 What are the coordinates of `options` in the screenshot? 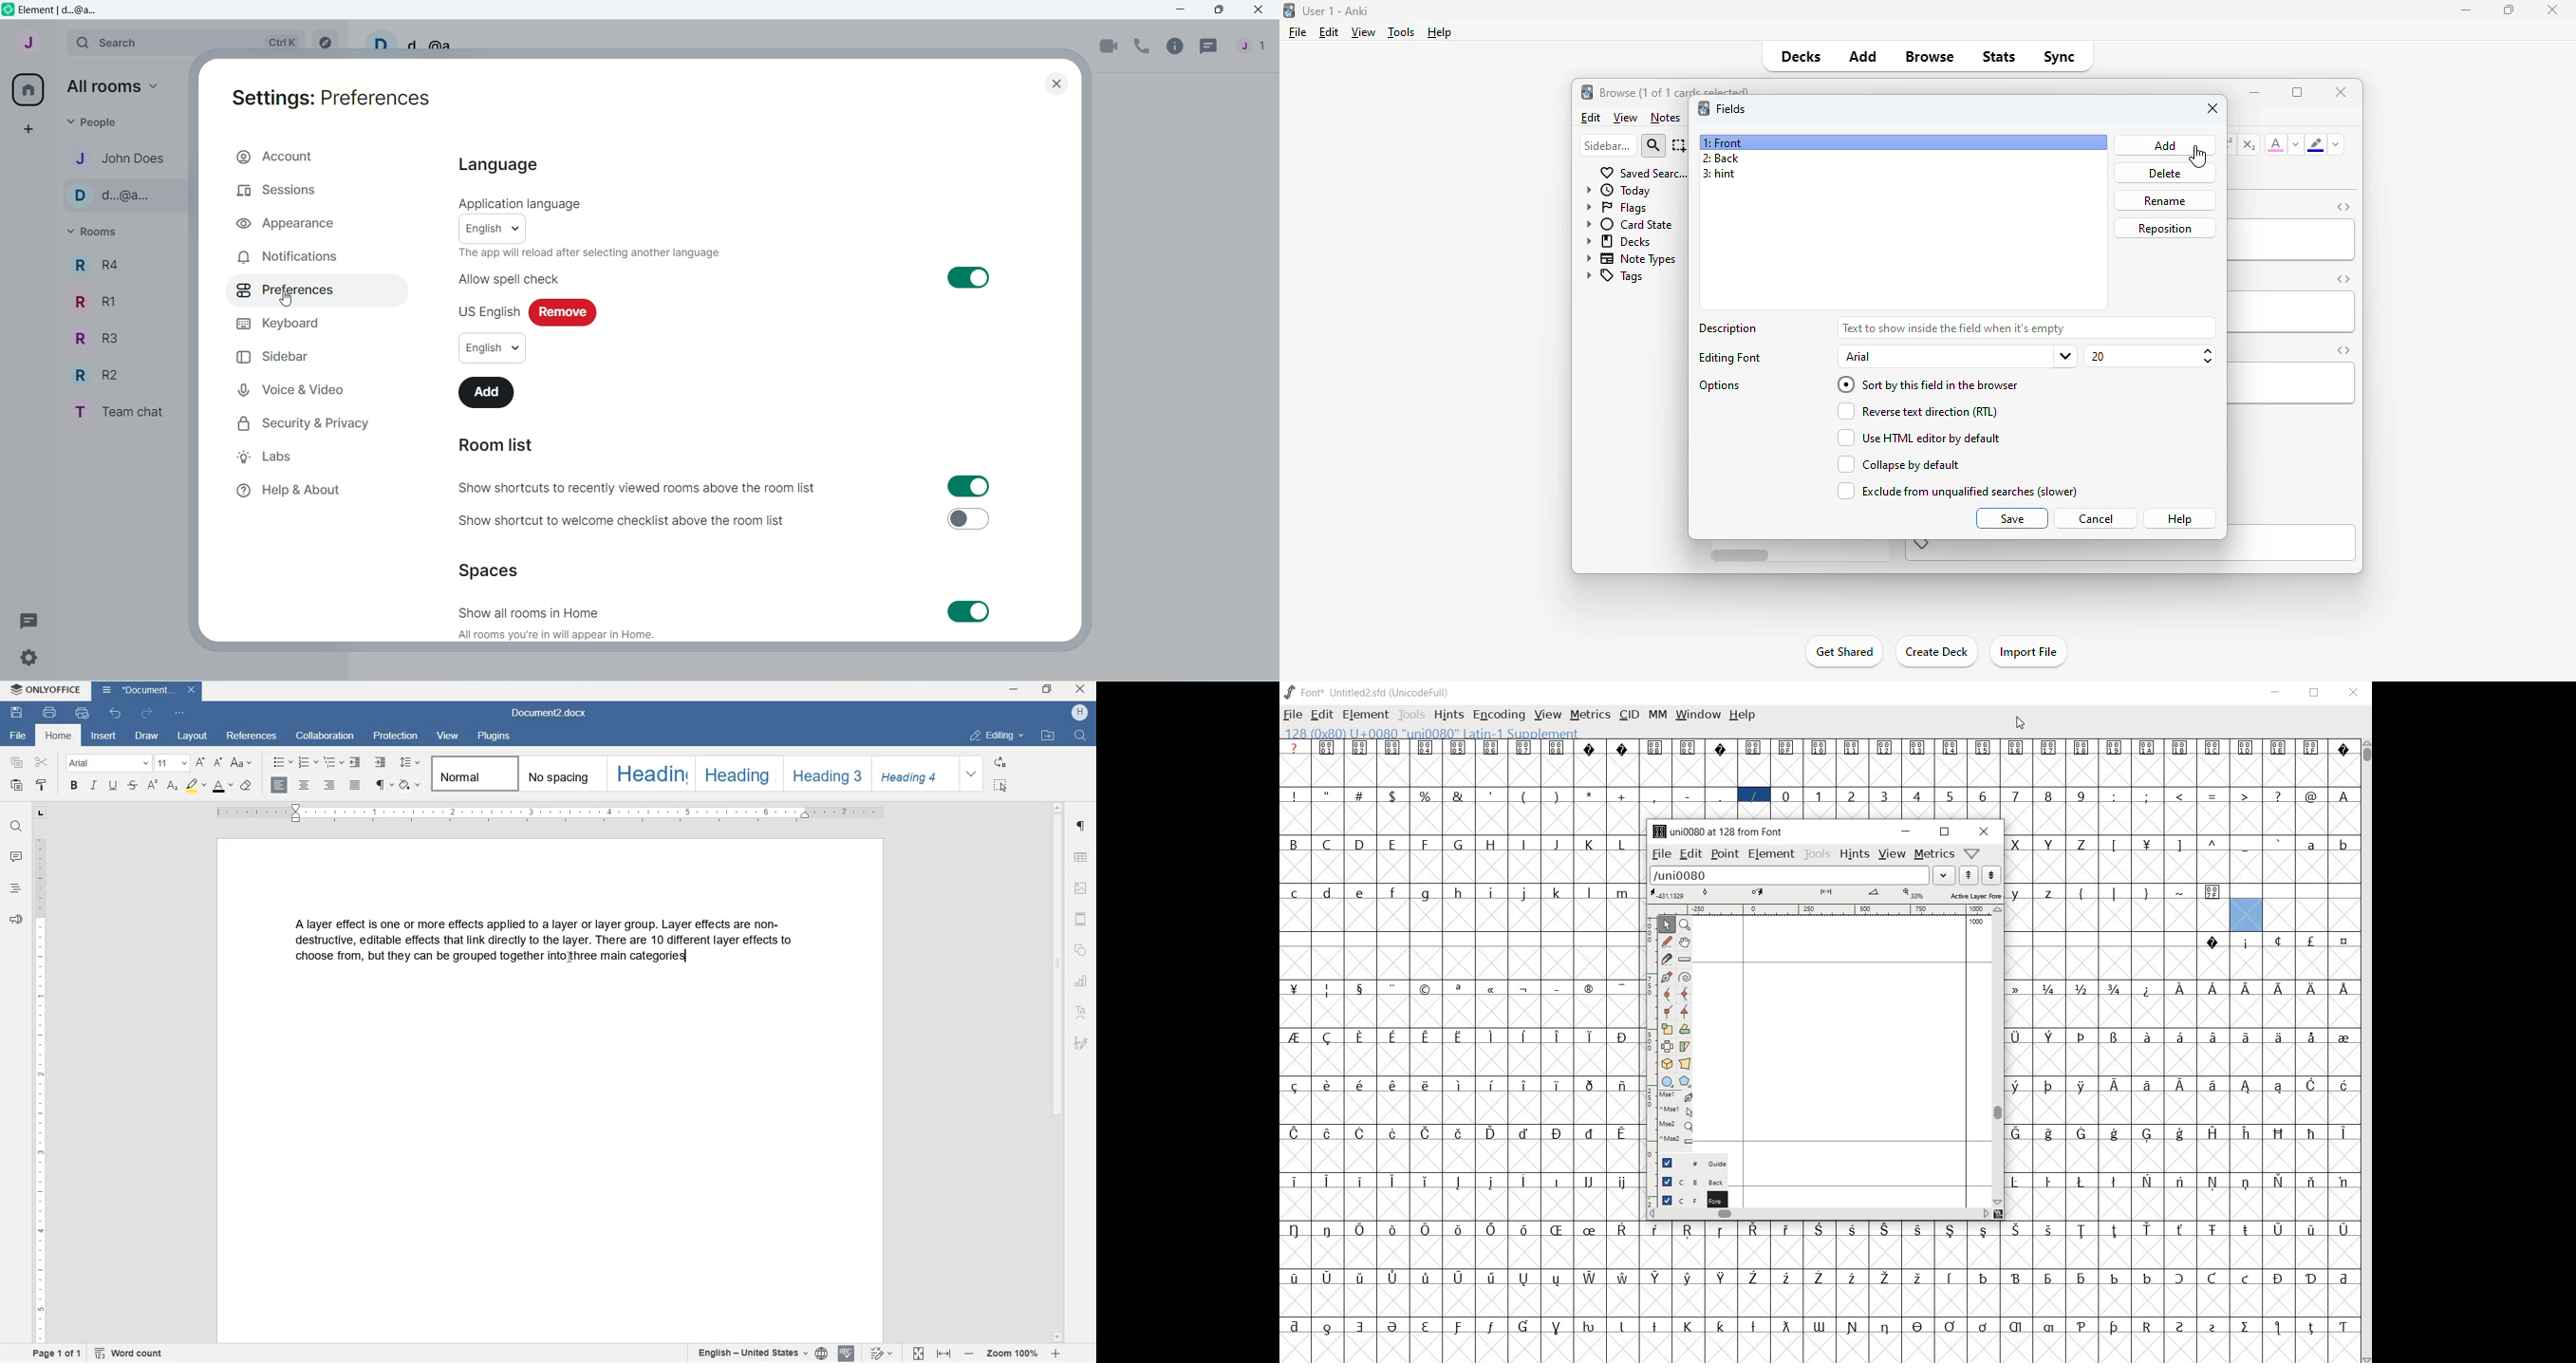 It's located at (1722, 386).